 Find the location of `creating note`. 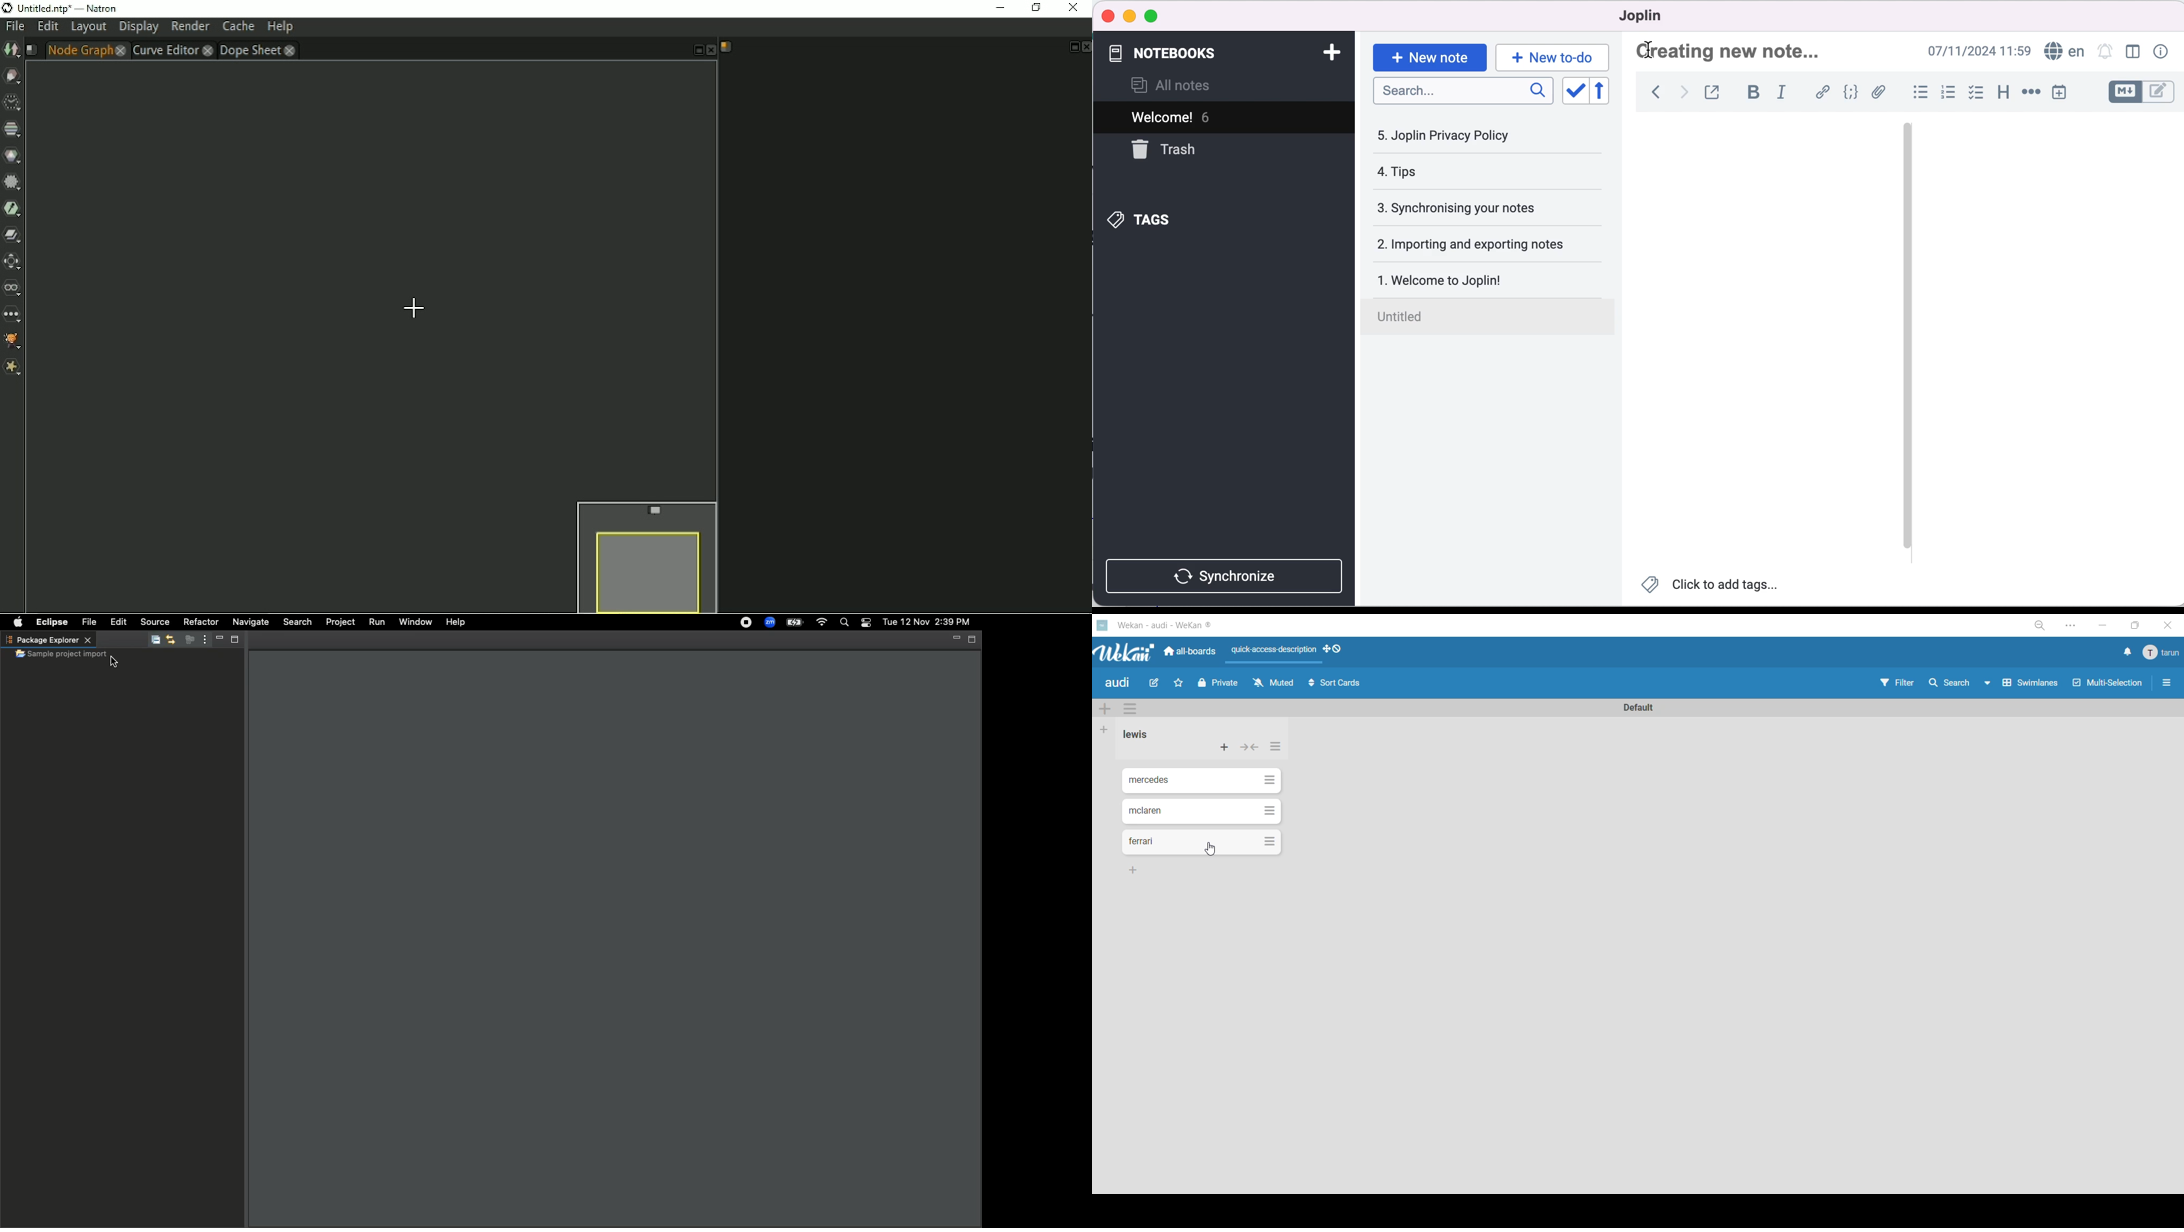

creating note is located at coordinates (1733, 51).